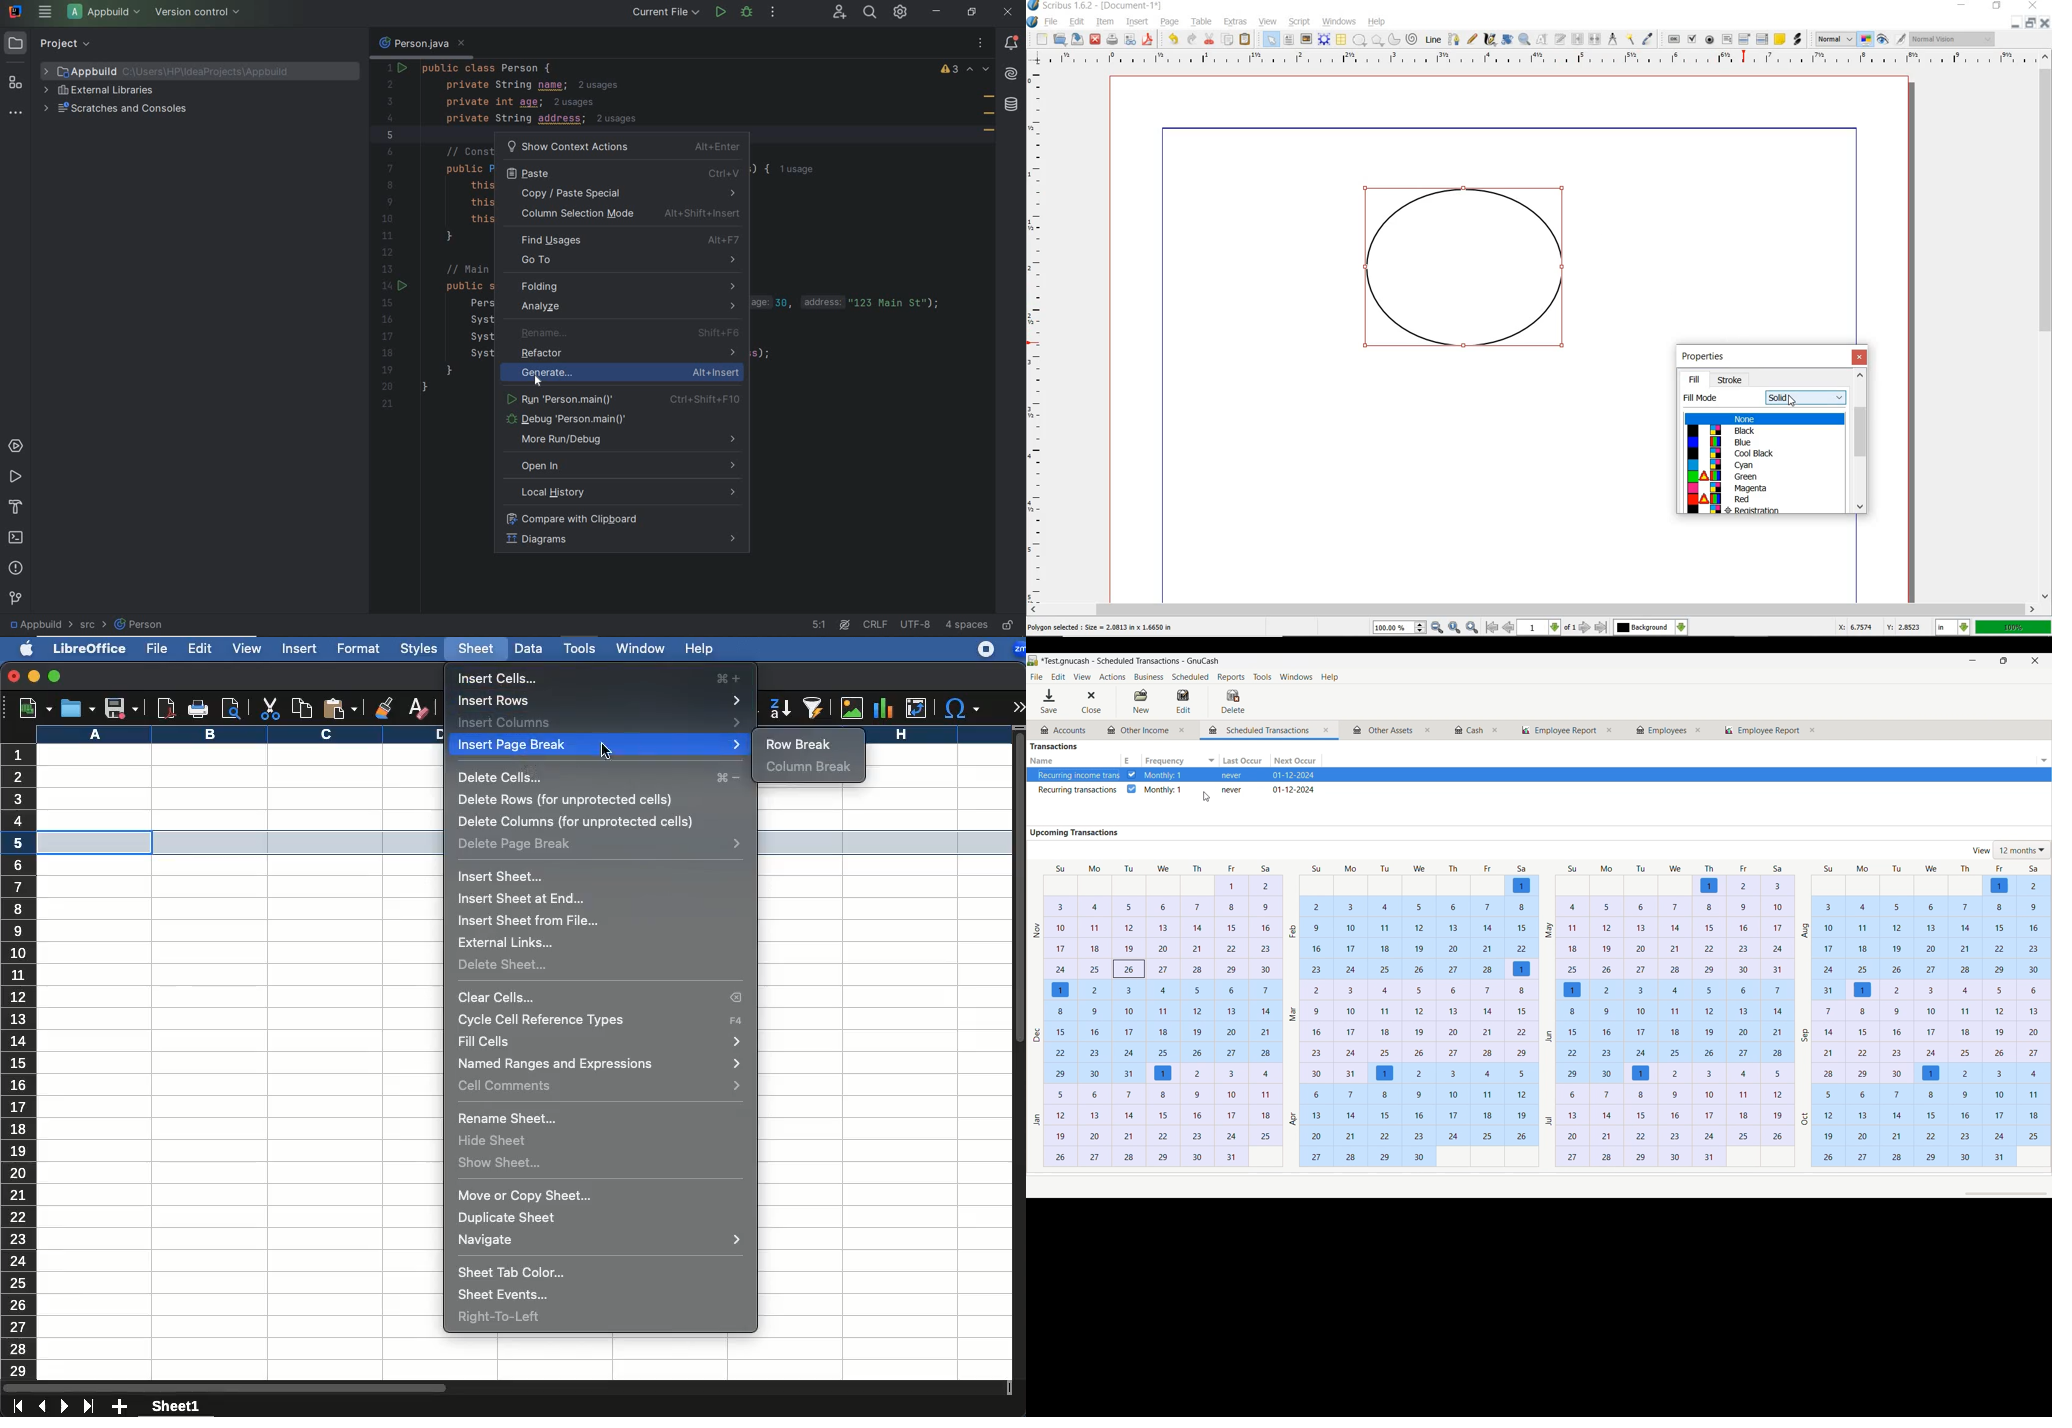 This screenshot has height=1428, width=2072. Describe the element at coordinates (12, 676) in the screenshot. I see `close` at that location.